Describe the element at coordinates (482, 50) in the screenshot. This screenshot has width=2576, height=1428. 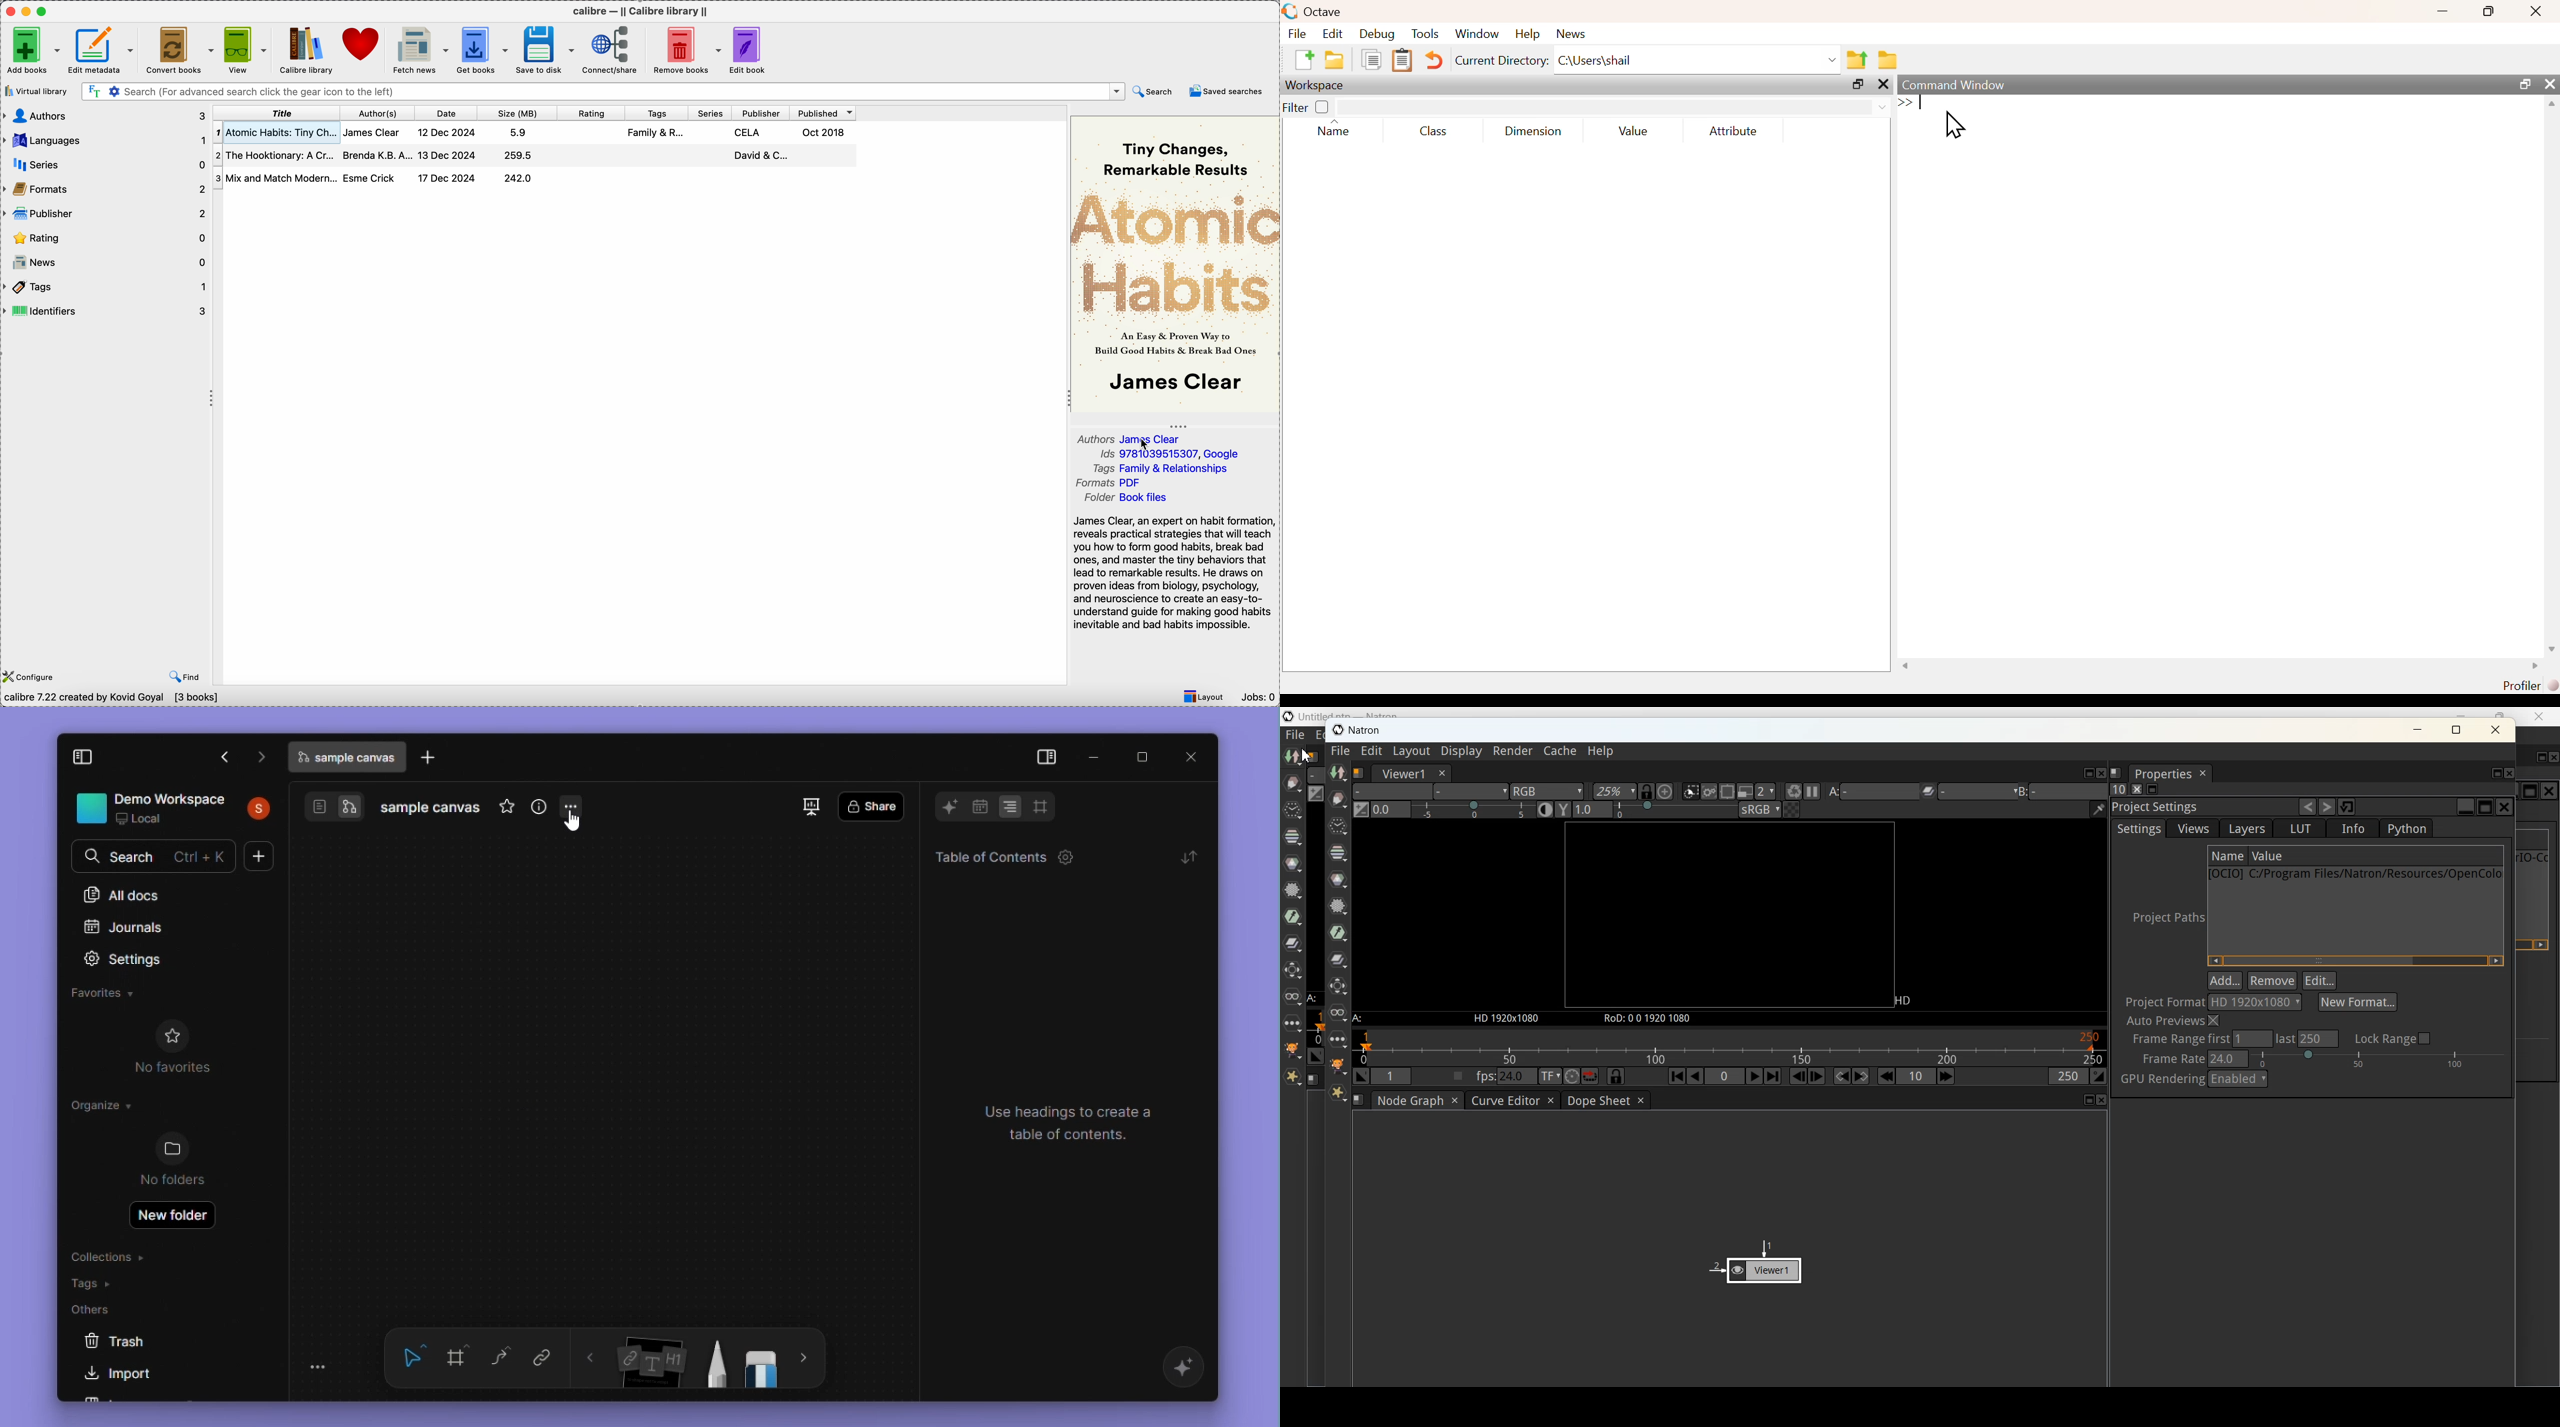
I see `get books` at that location.